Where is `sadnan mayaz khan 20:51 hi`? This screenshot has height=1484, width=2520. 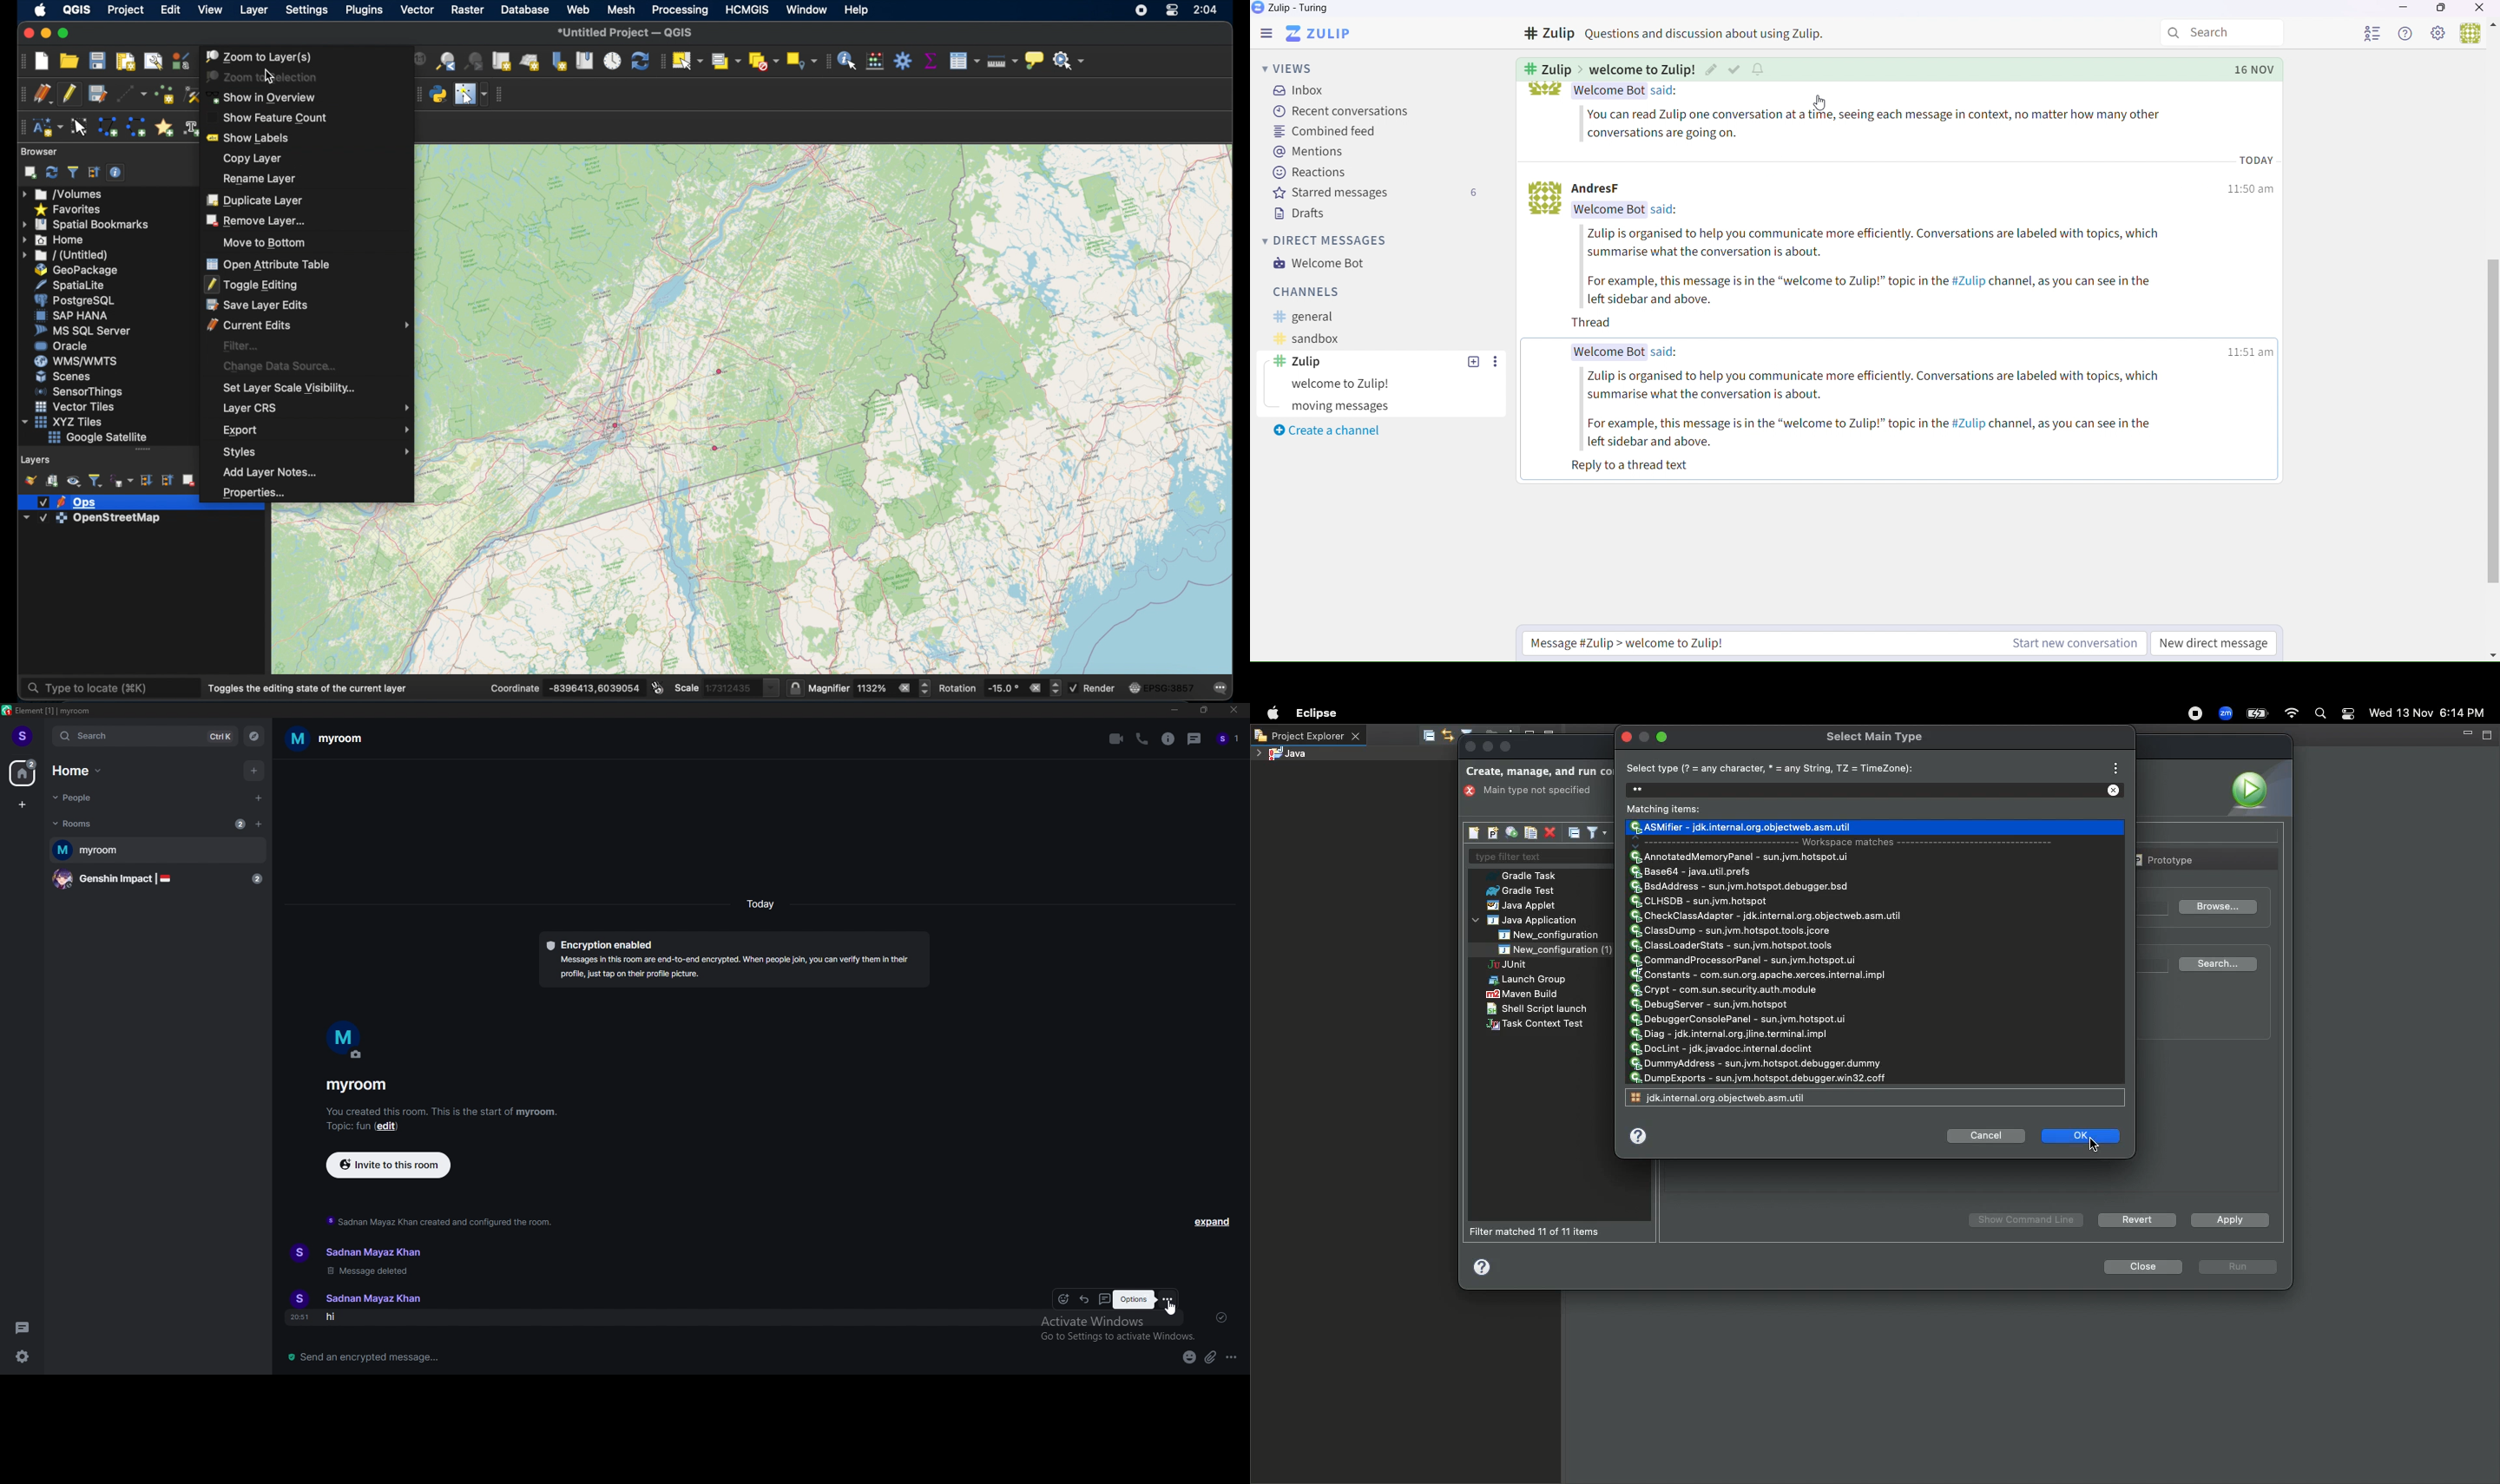 sadnan mayaz khan 20:51 hi is located at coordinates (367, 1308).